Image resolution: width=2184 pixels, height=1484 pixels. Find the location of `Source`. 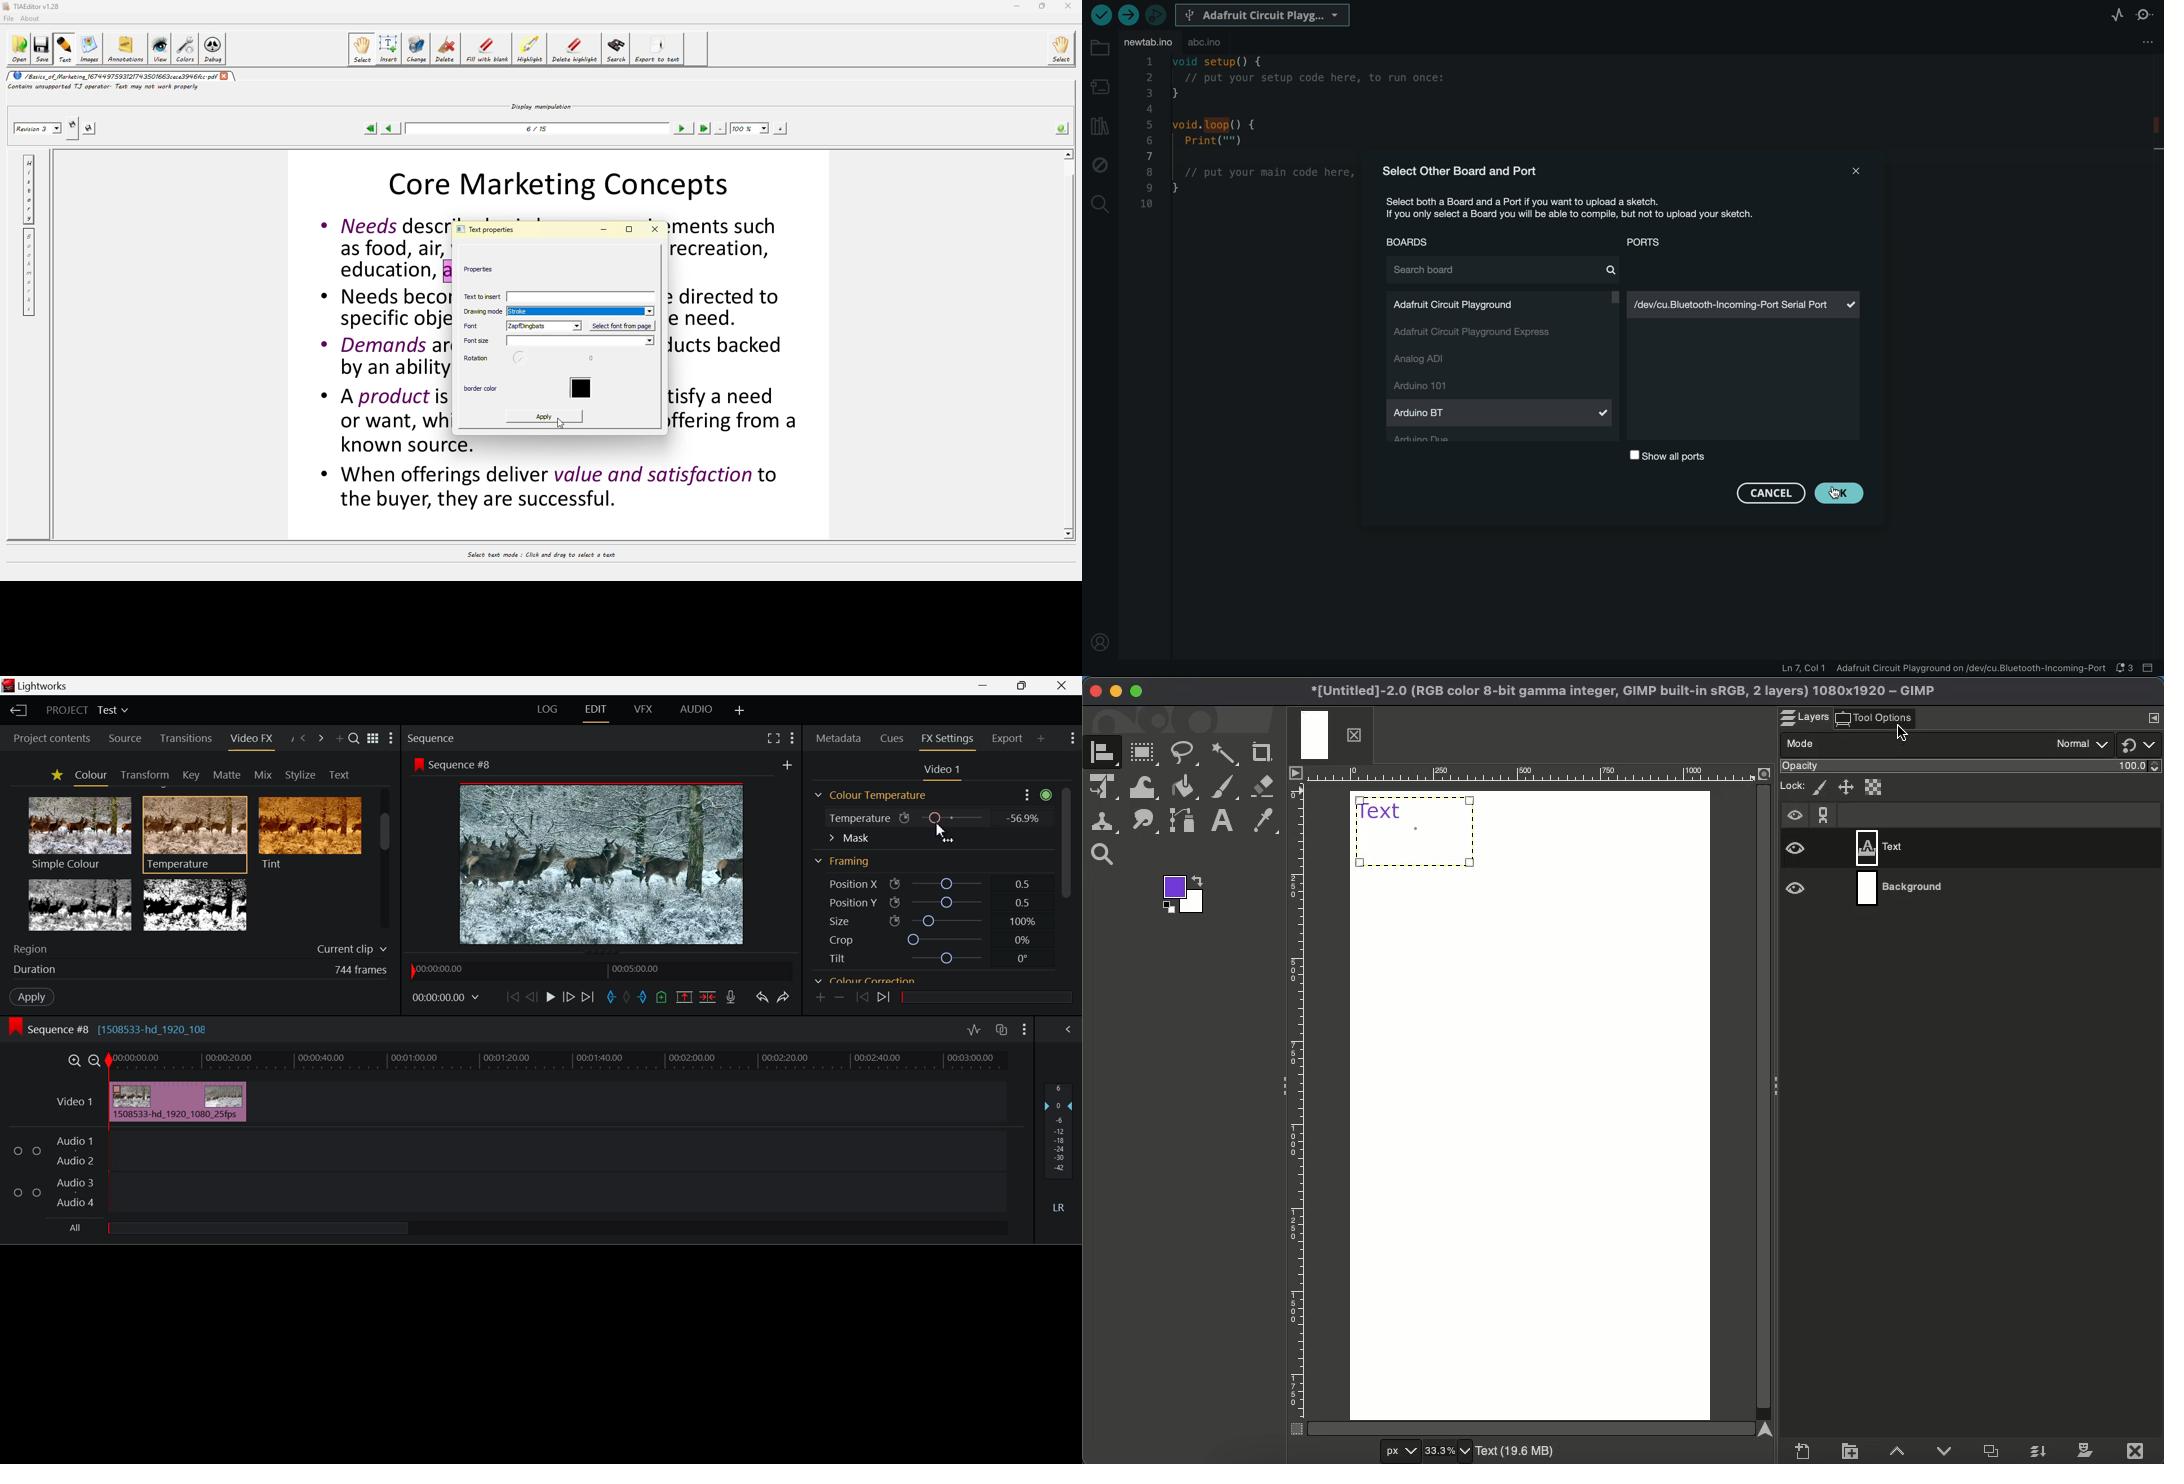

Source is located at coordinates (126, 740).